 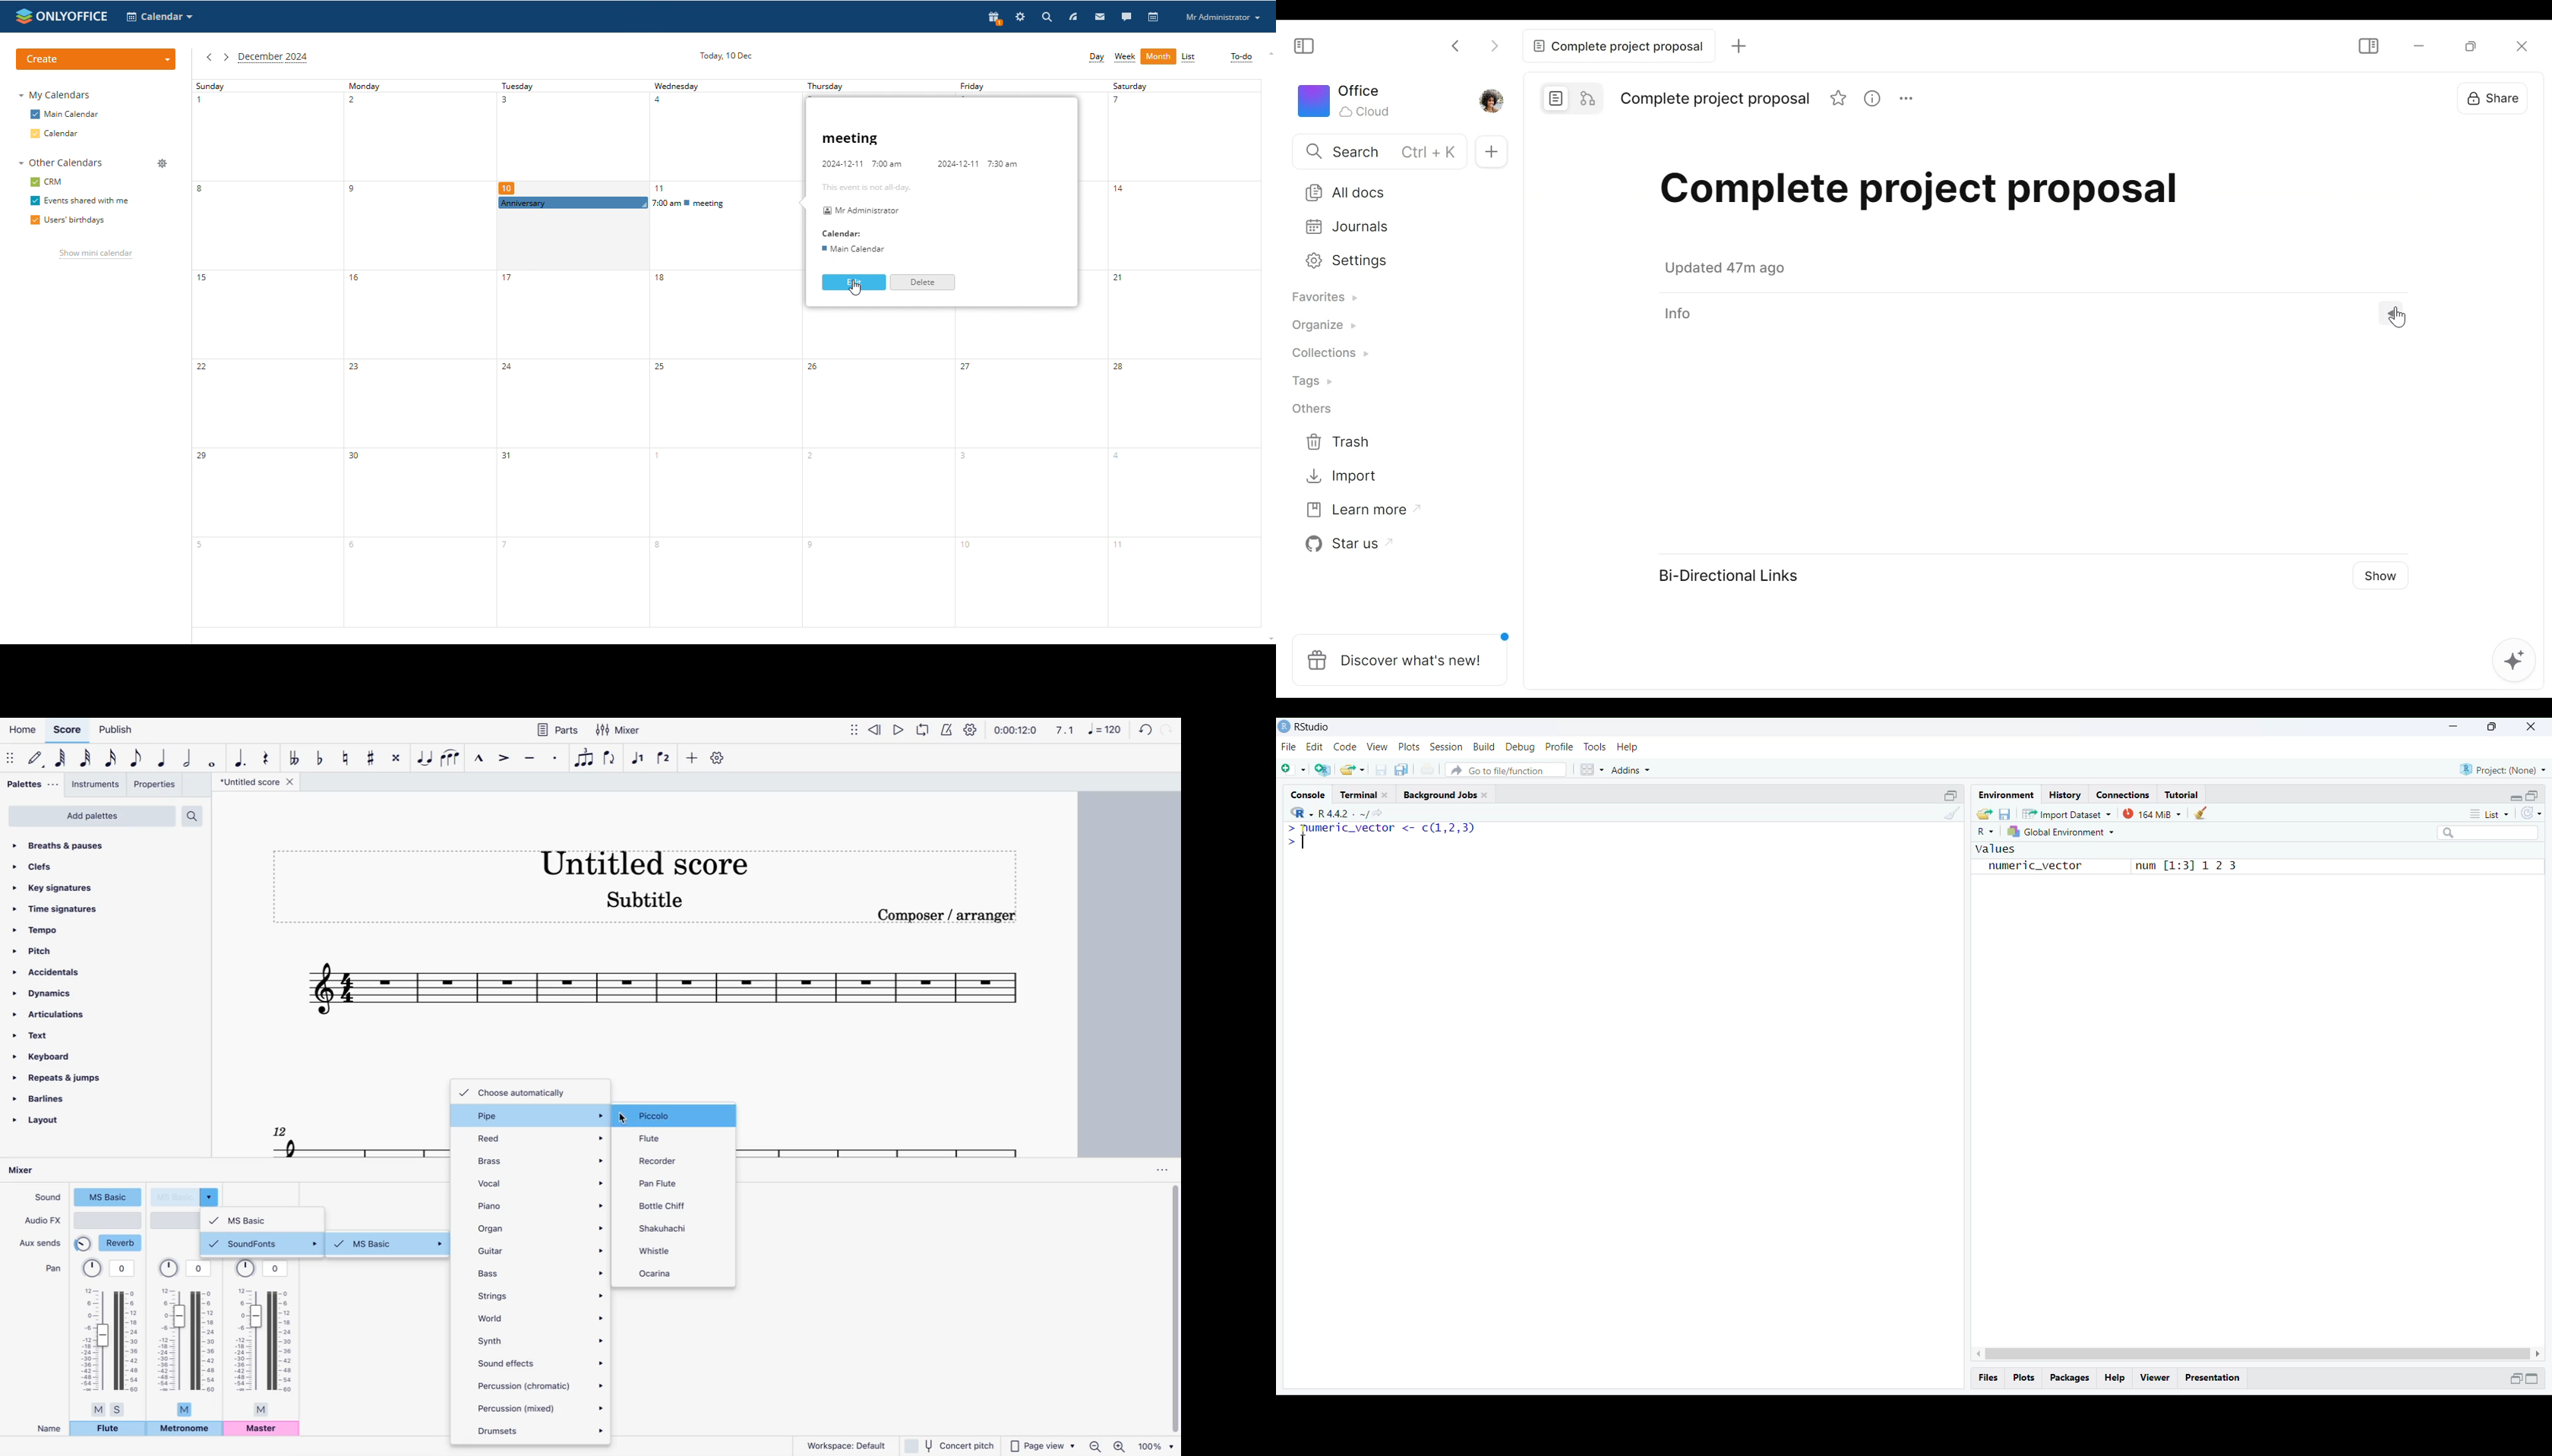 What do you see at coordinates (924, 732) in the screenshot?
I see `loop playback` at bounding box center [924, 732].